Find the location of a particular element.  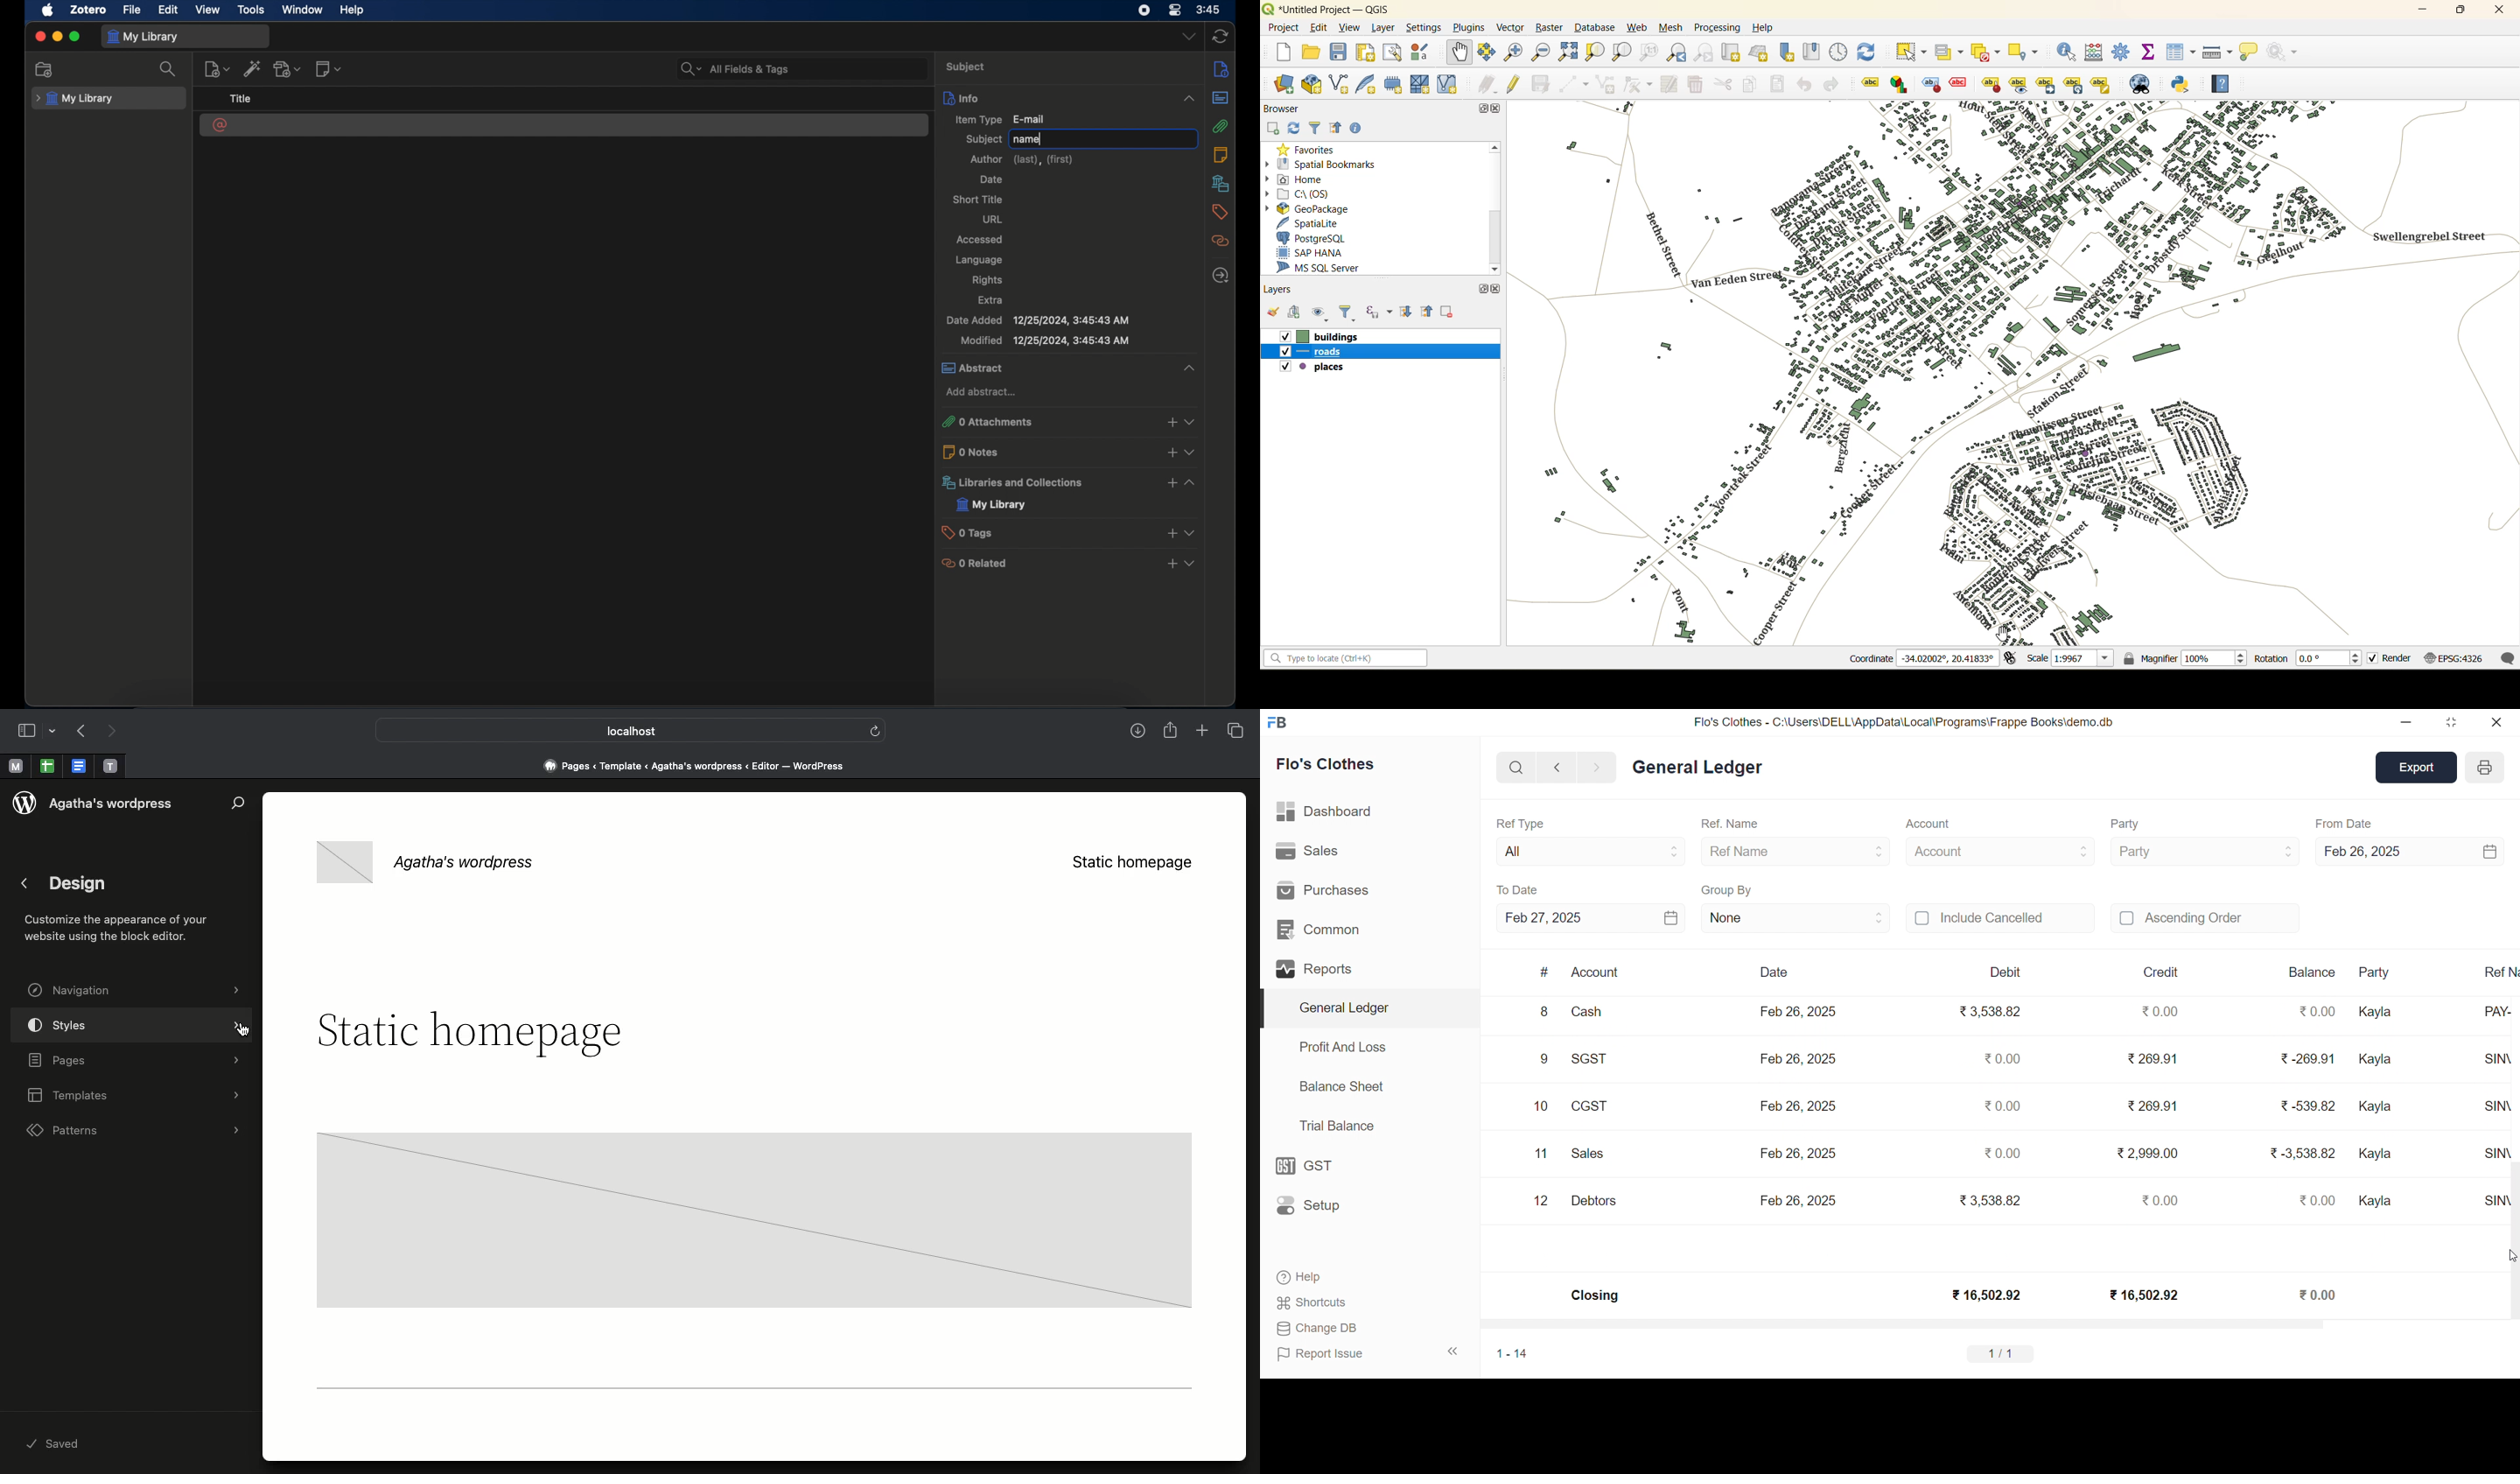

Help is located at coordinates (1304, 1279).